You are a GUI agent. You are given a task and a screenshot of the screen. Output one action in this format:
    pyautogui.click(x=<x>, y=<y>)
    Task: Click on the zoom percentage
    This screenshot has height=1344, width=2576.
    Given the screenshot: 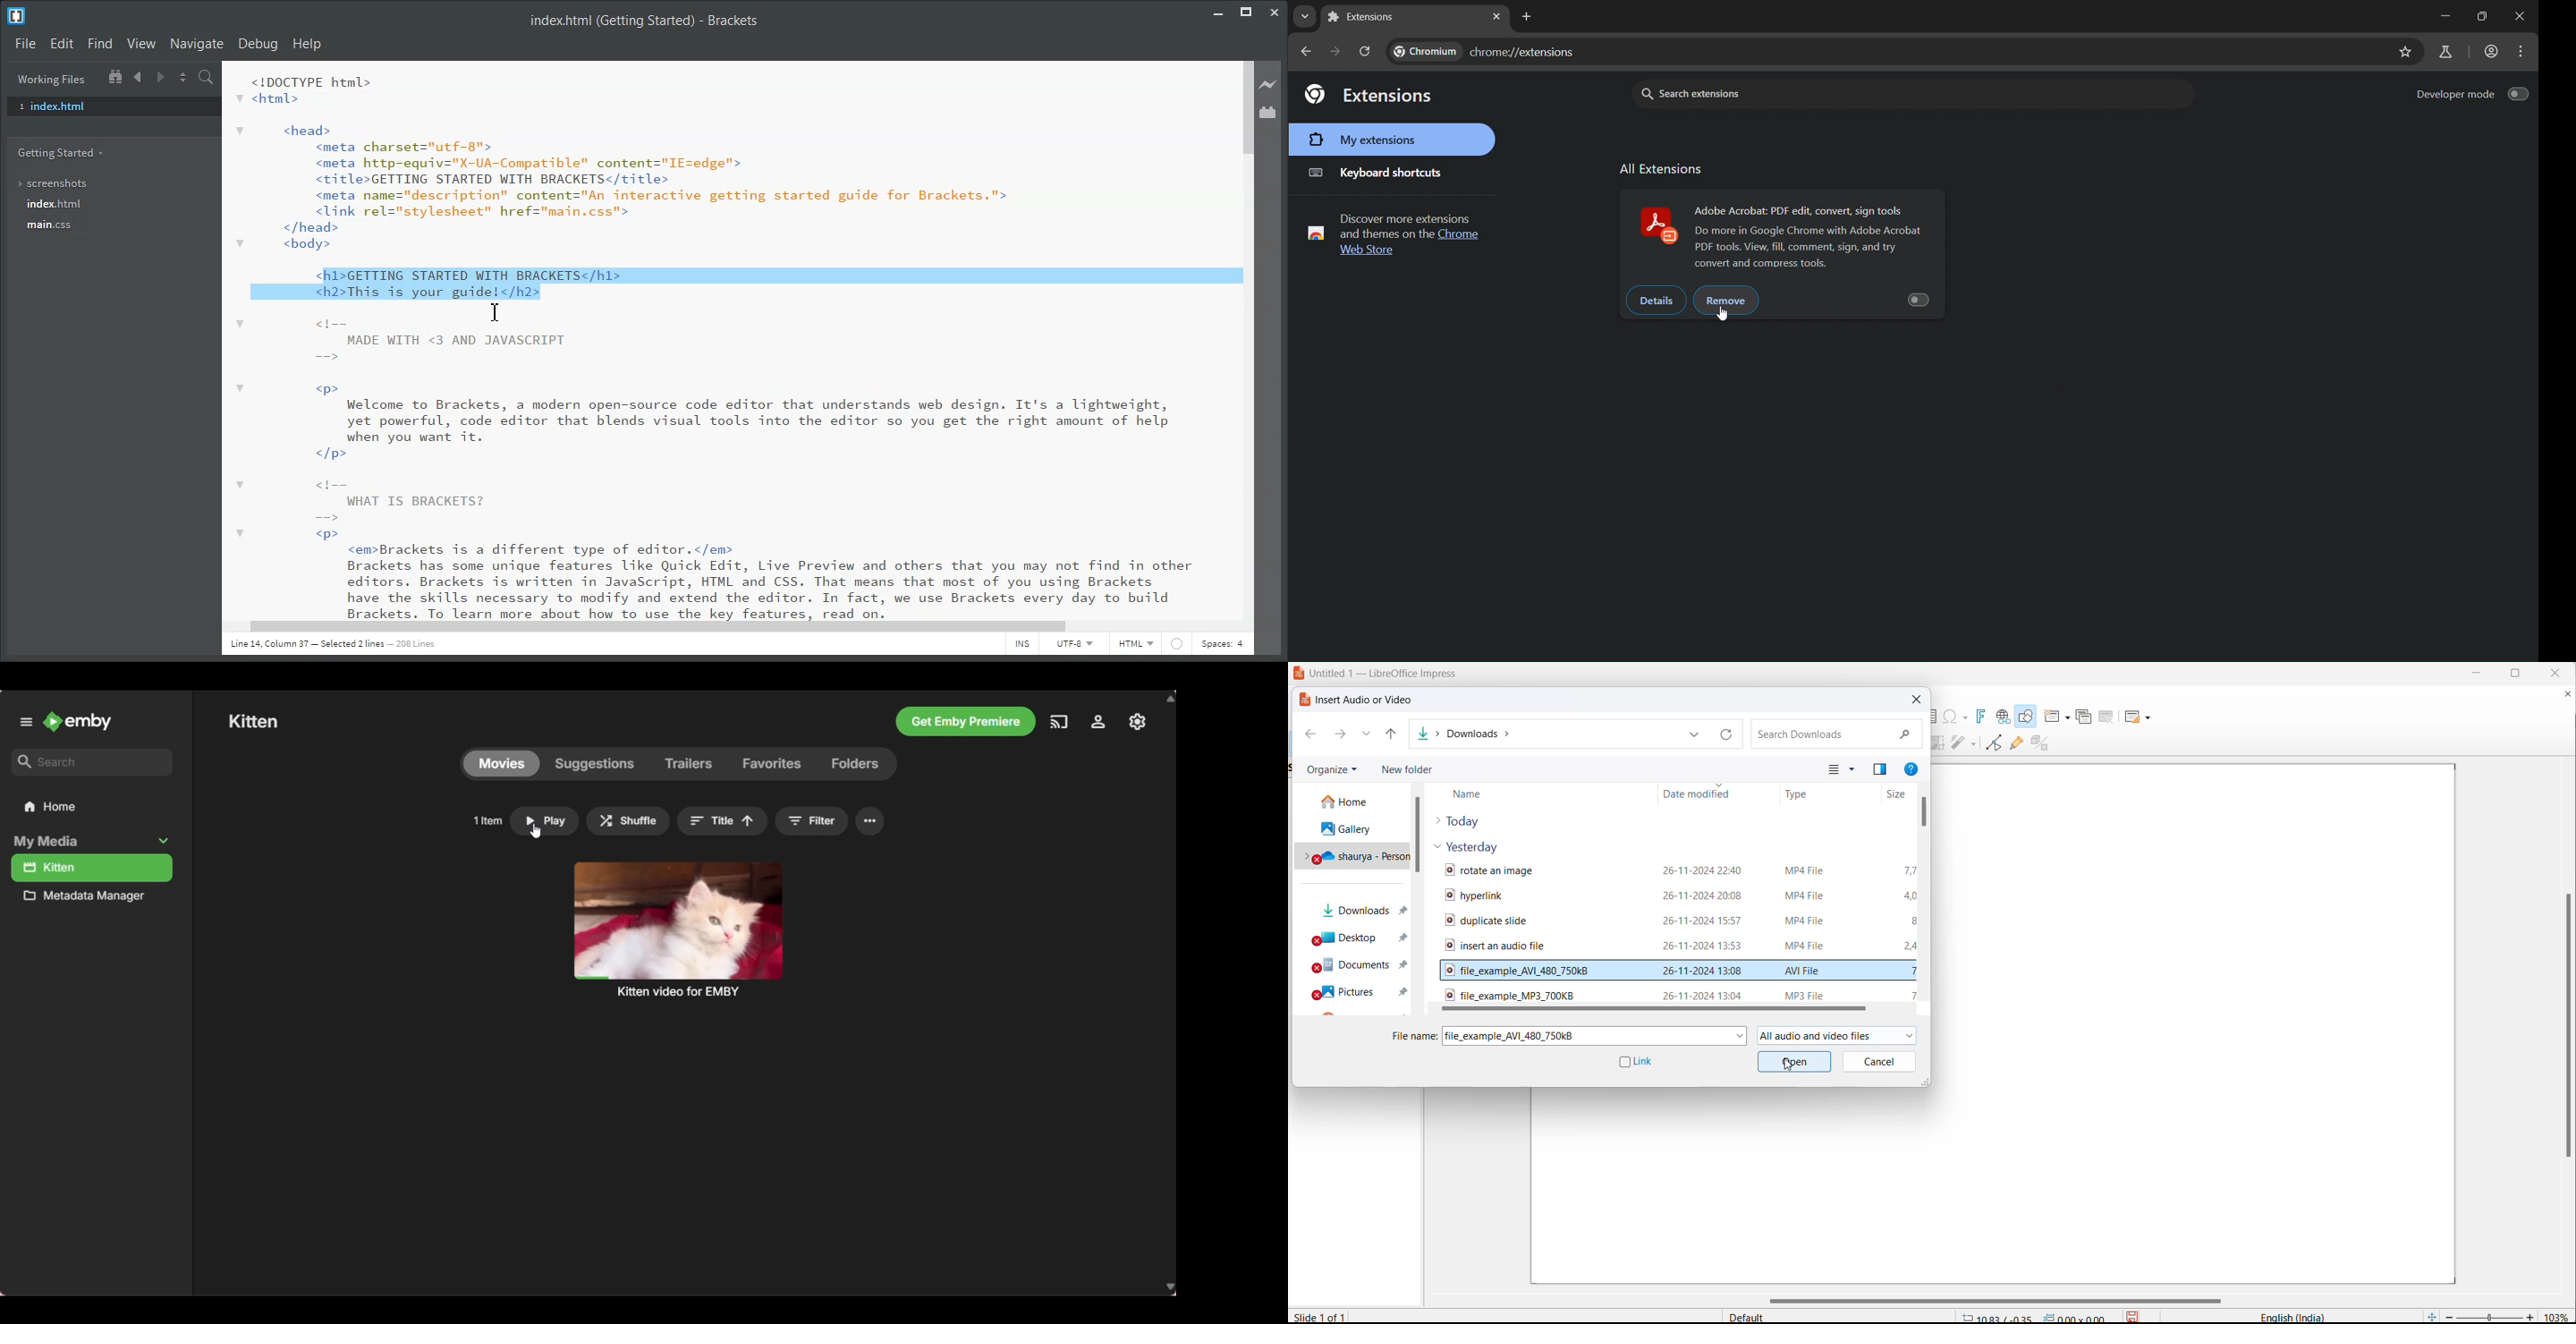 What is the action you would take?
    pyautogui.click(x=2558, y=1314)
    